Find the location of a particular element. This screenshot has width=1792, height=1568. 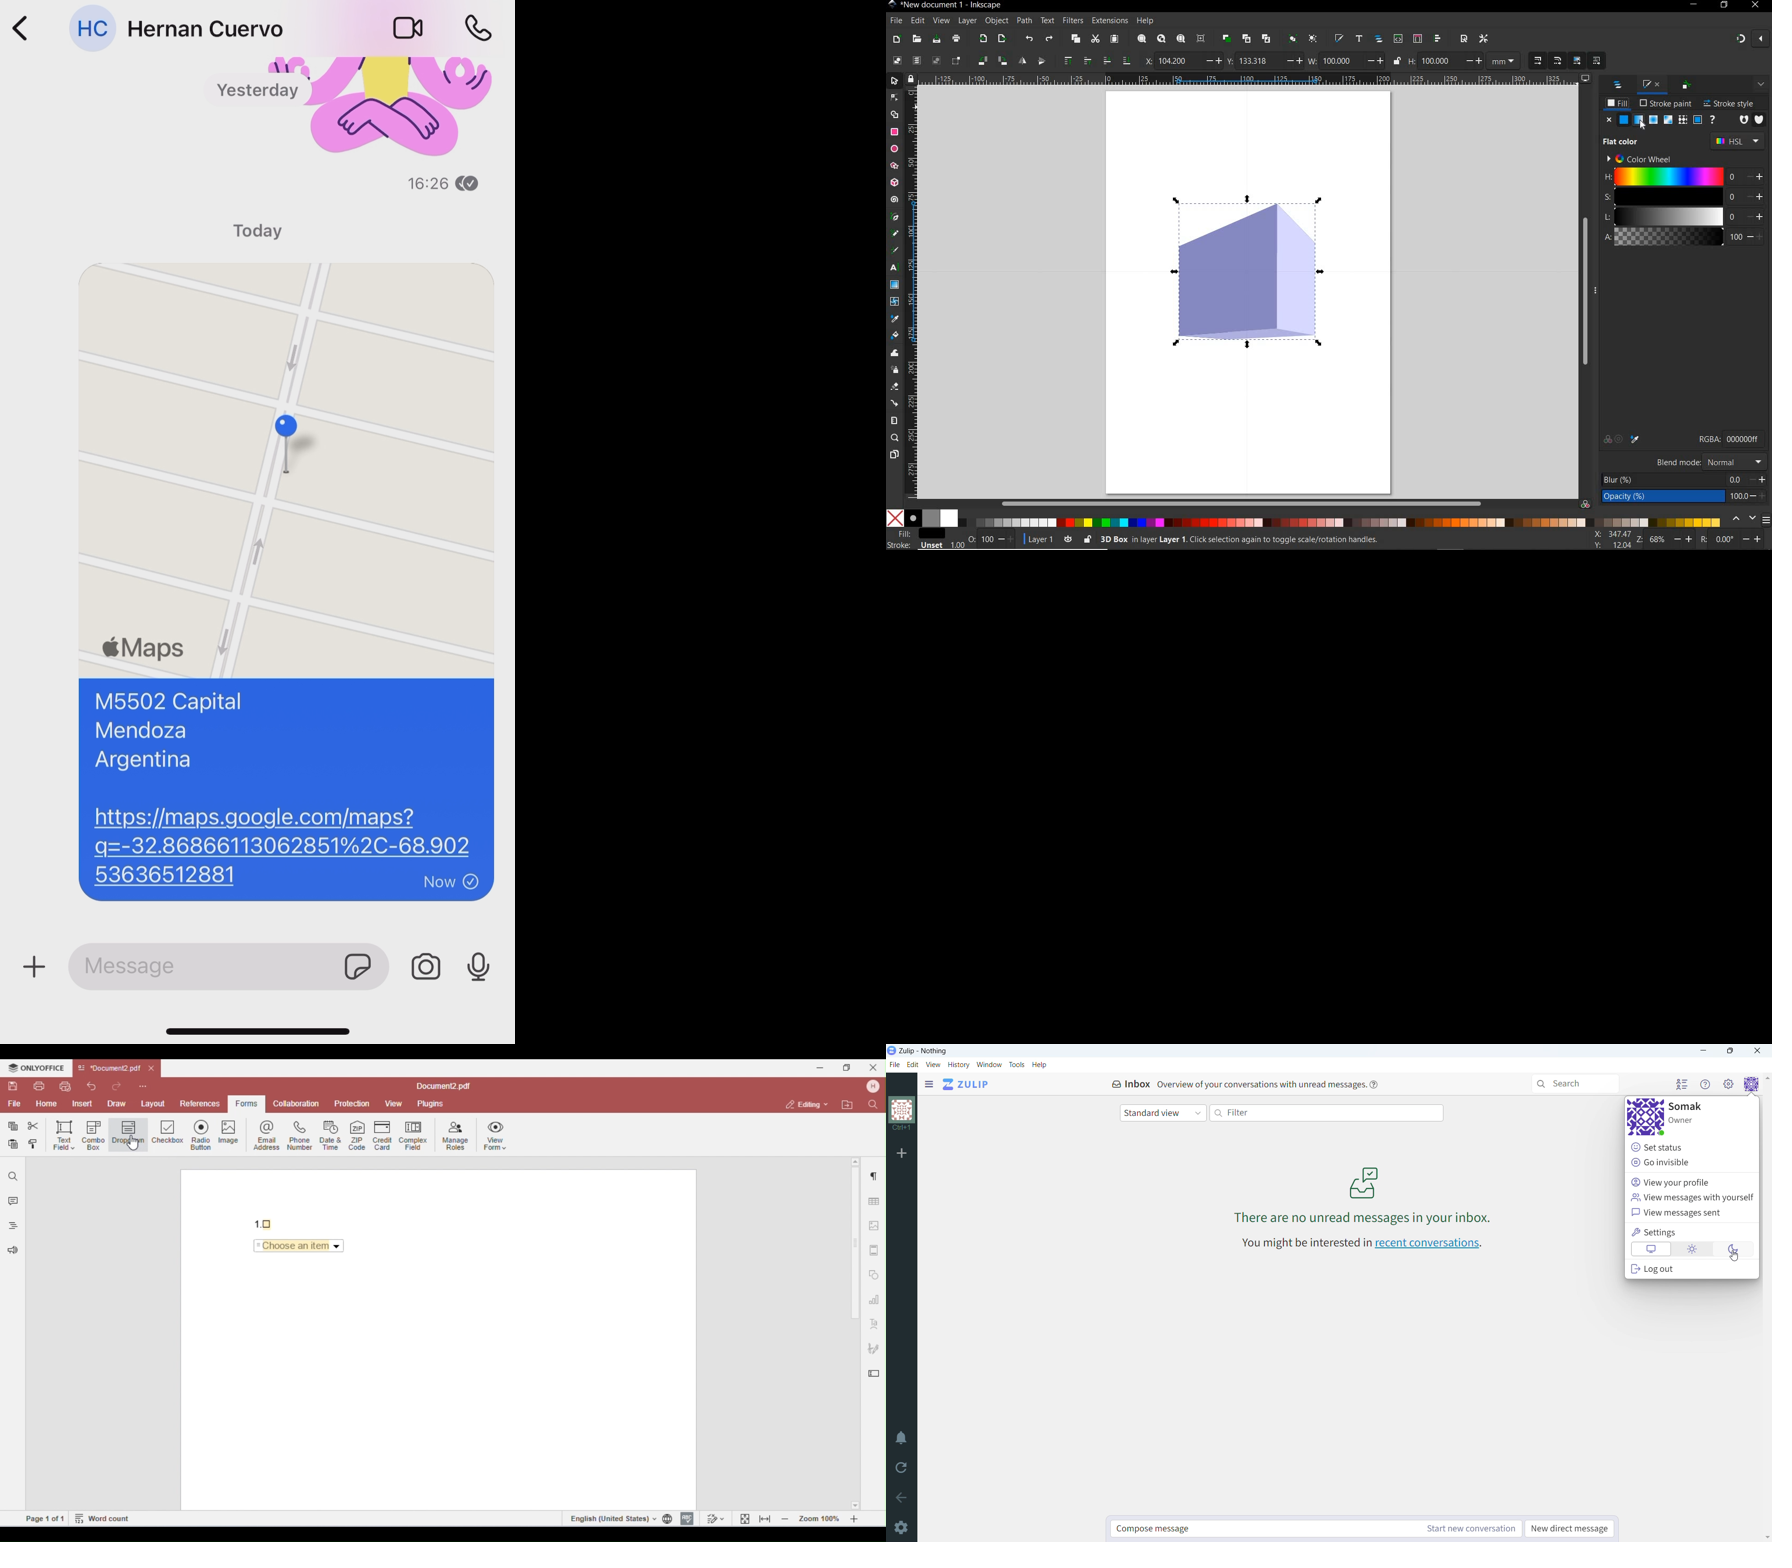

A is located at coordinates (1669, 237).